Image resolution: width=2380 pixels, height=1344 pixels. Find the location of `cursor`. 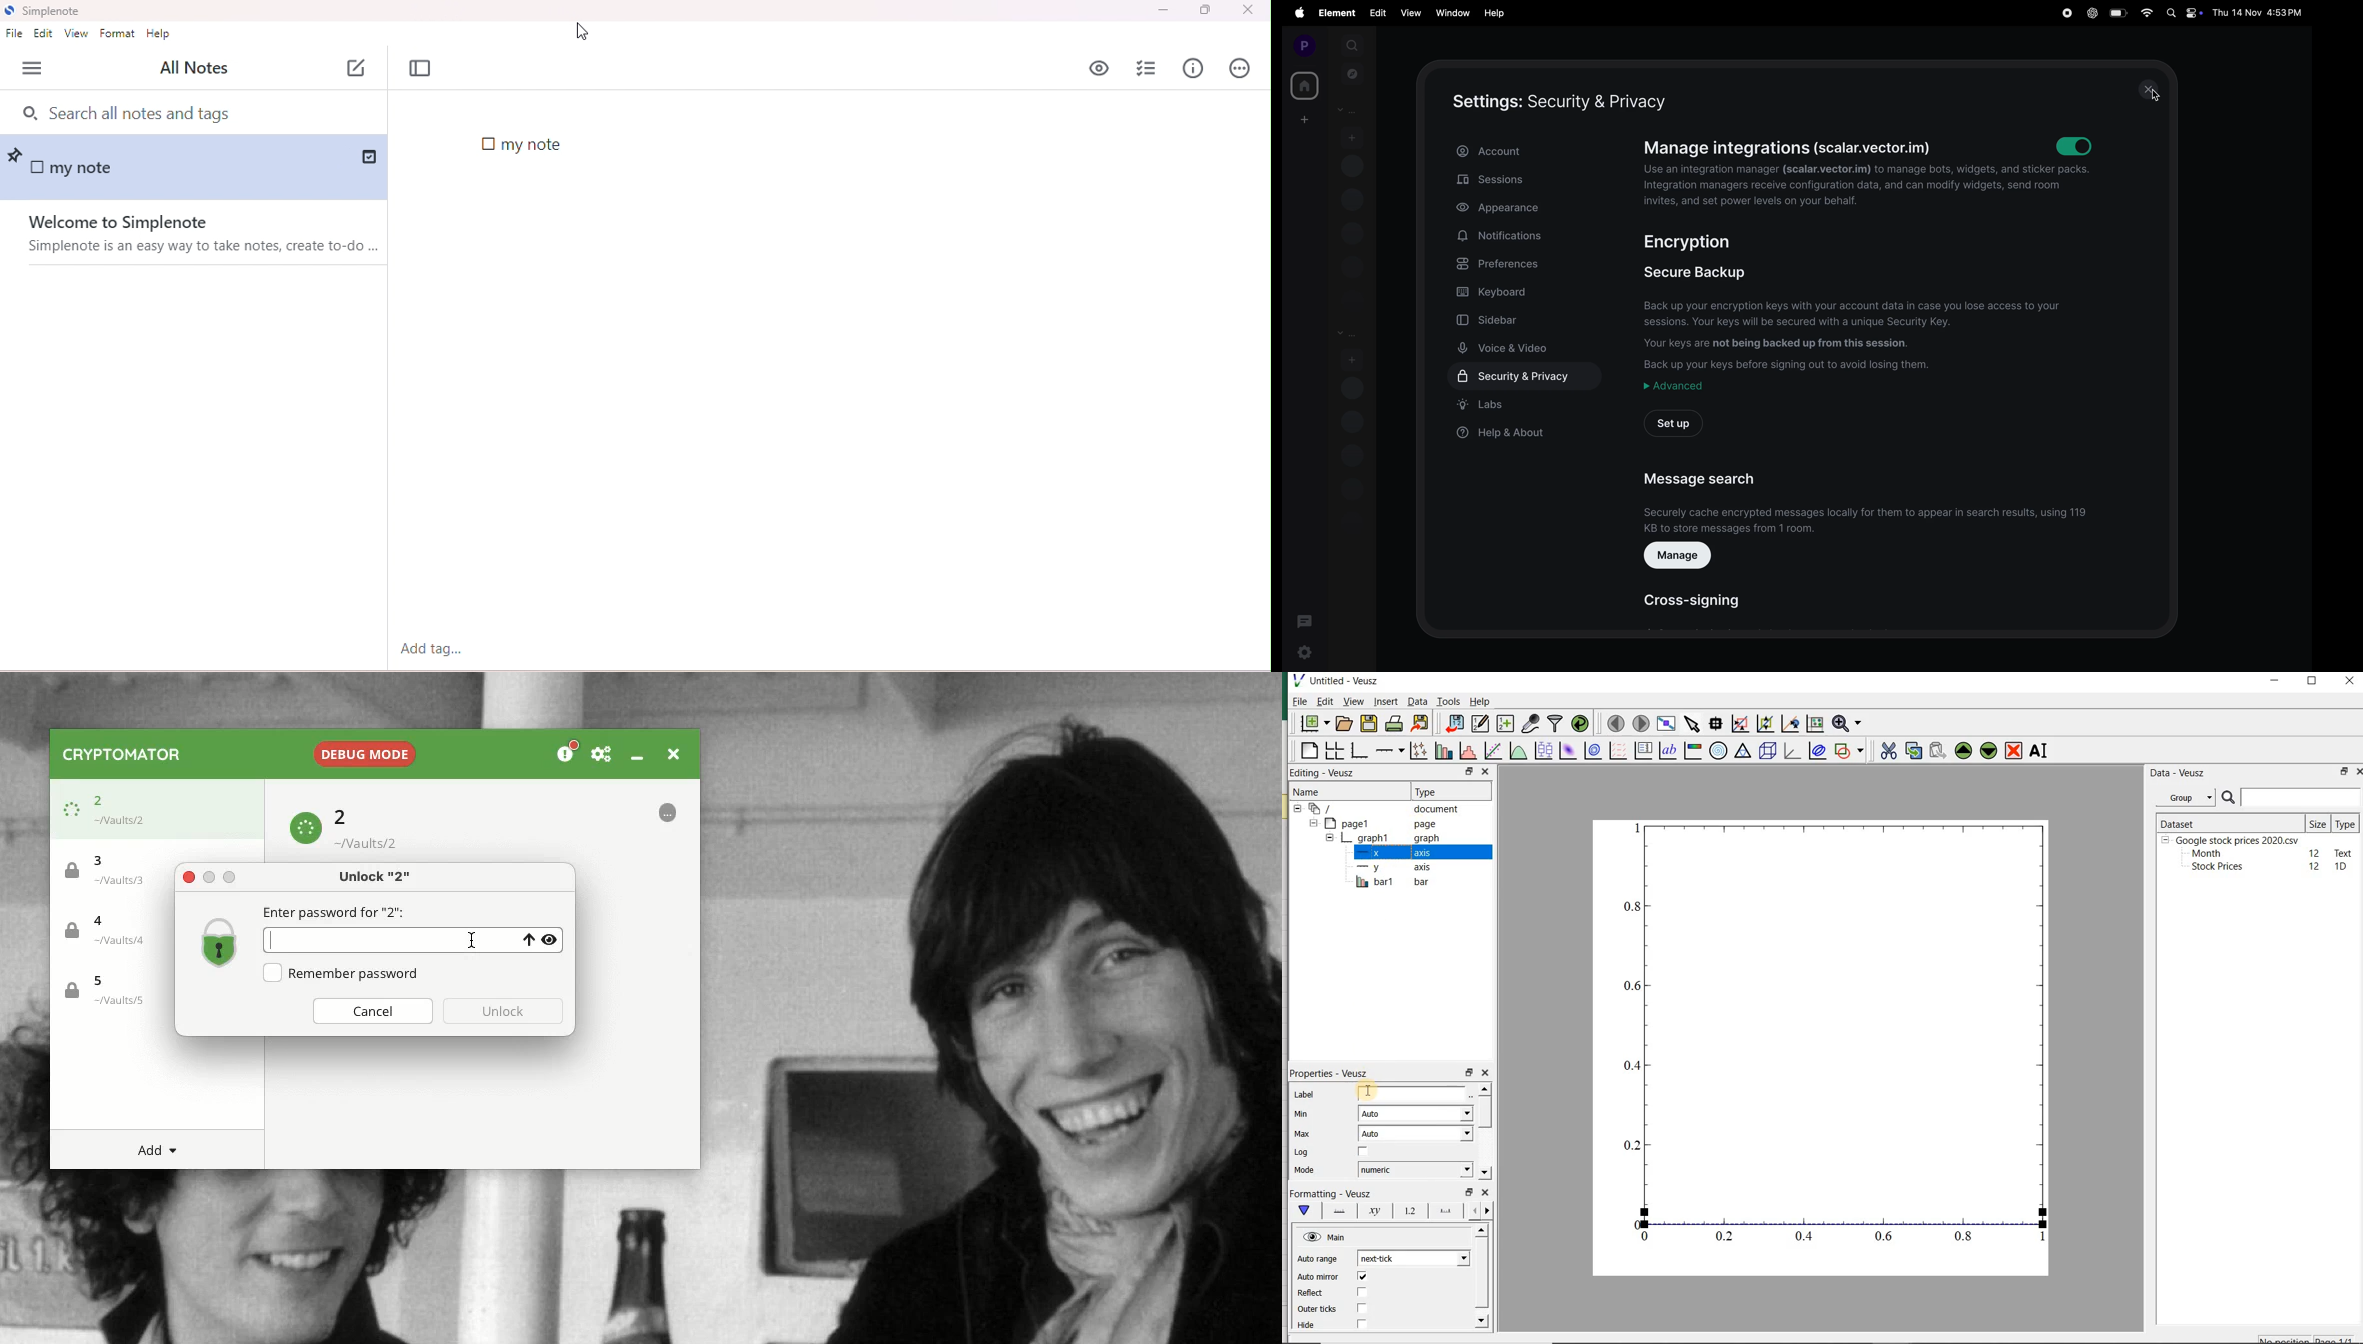

cursor is located at coordinates (470, 941).